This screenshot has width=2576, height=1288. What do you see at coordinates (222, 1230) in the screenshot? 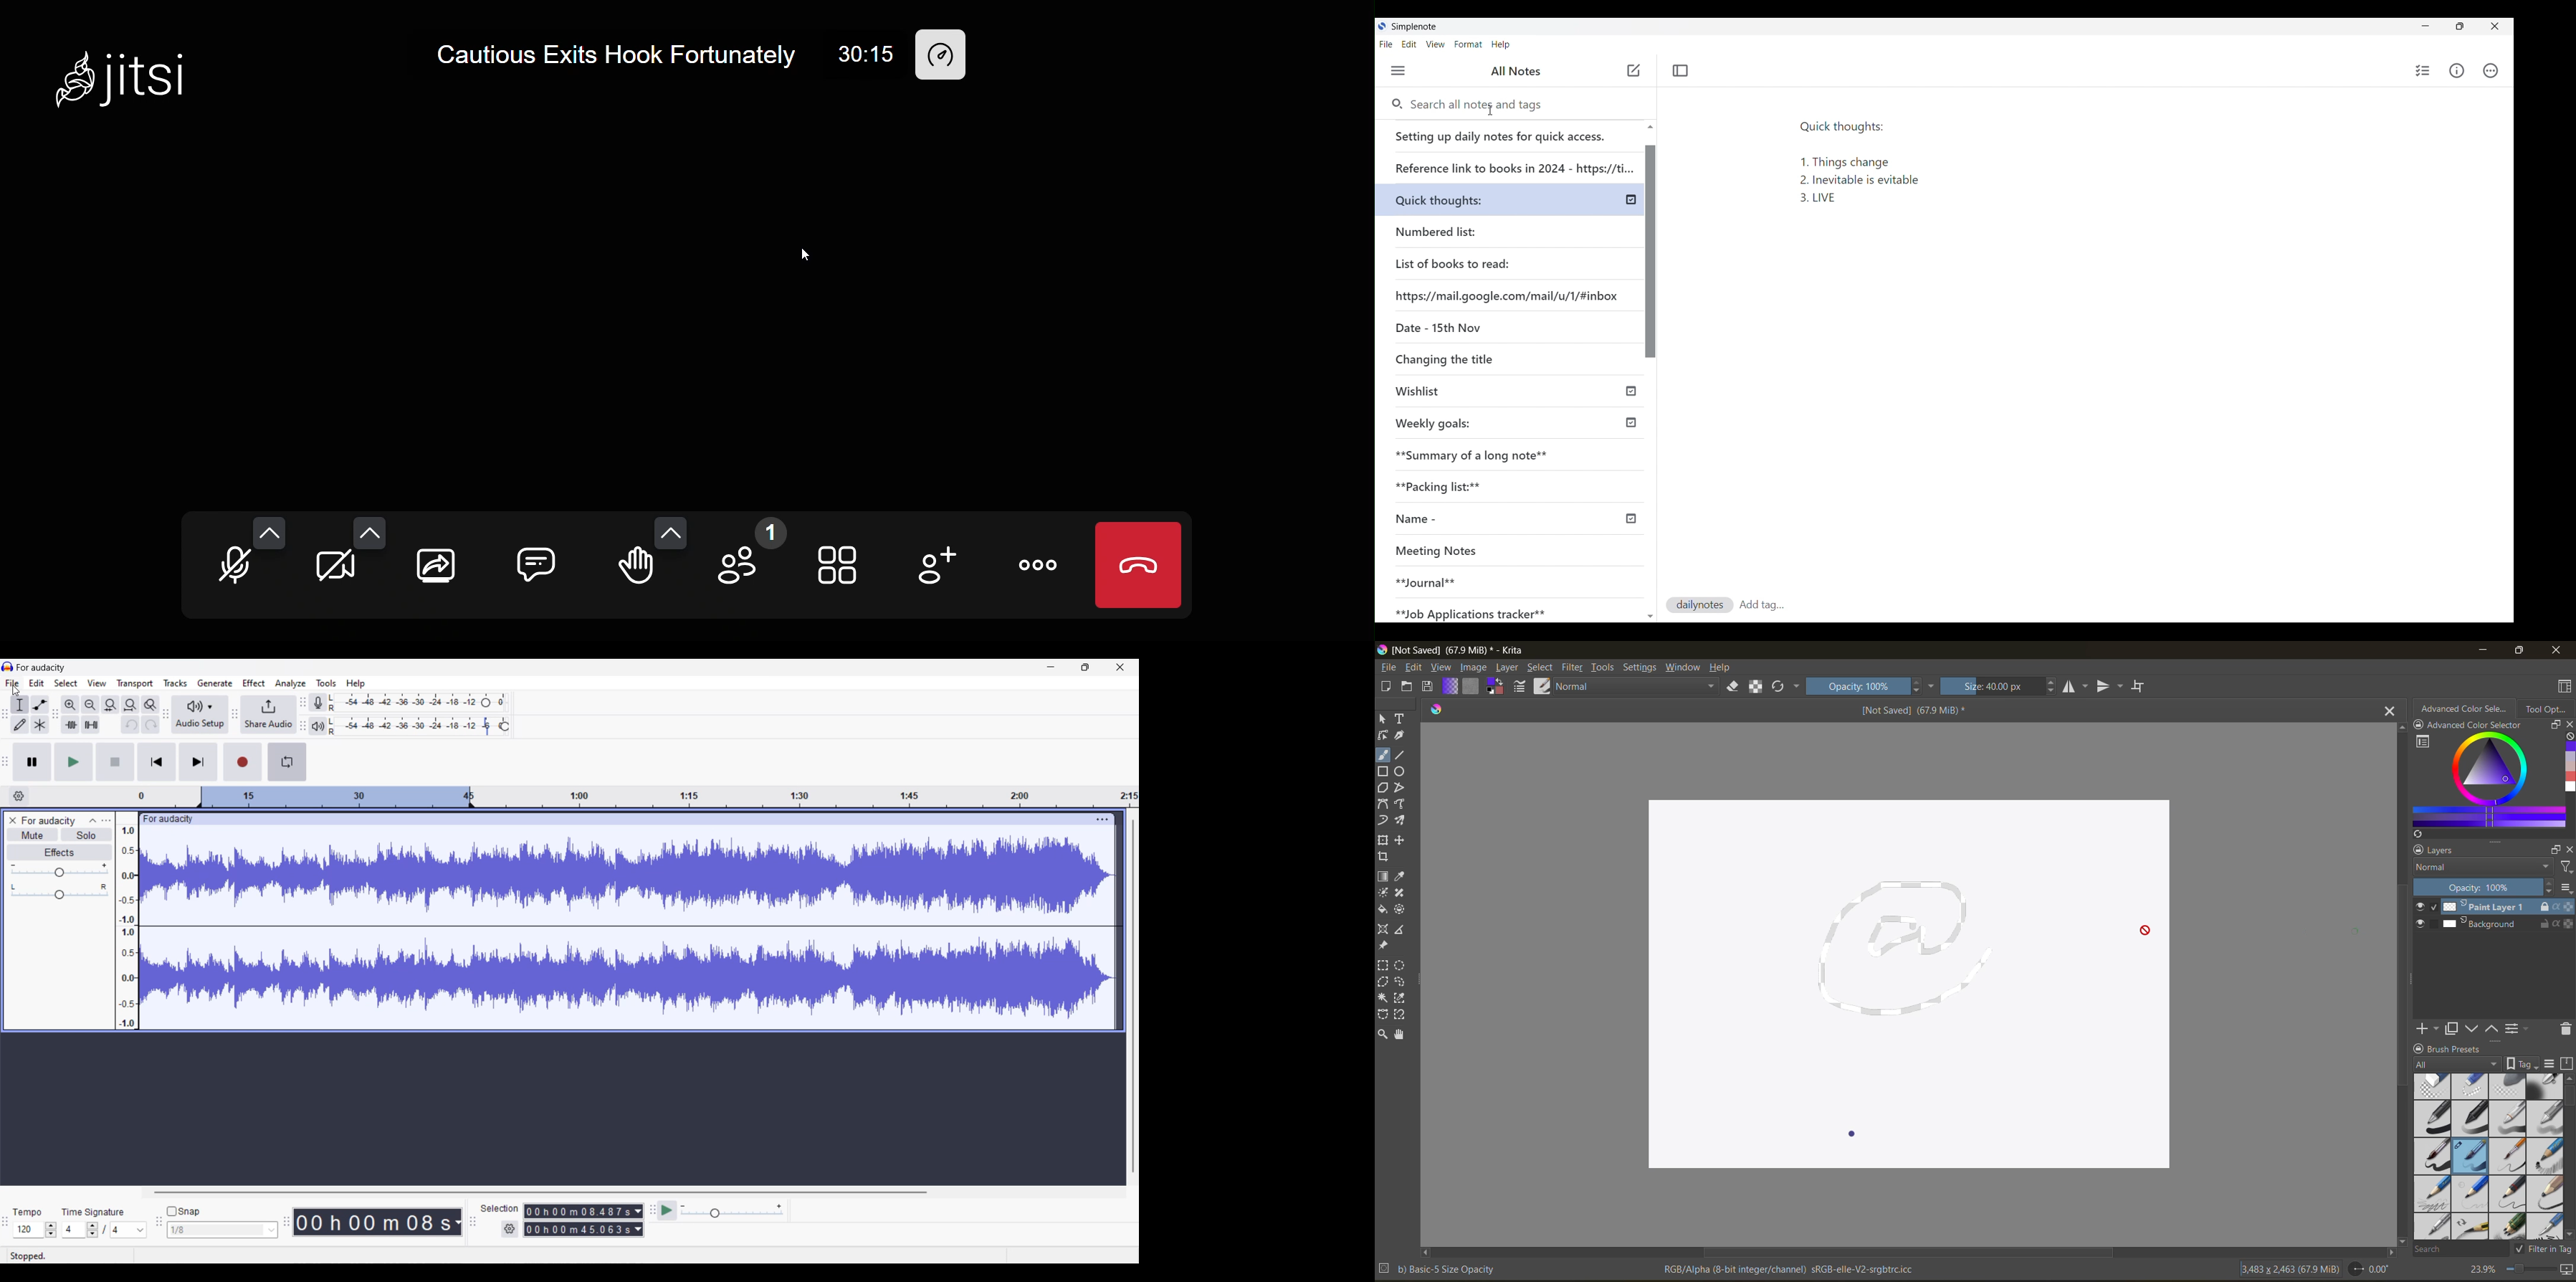
I see `Snap options` at bounding box center [222, 1230].